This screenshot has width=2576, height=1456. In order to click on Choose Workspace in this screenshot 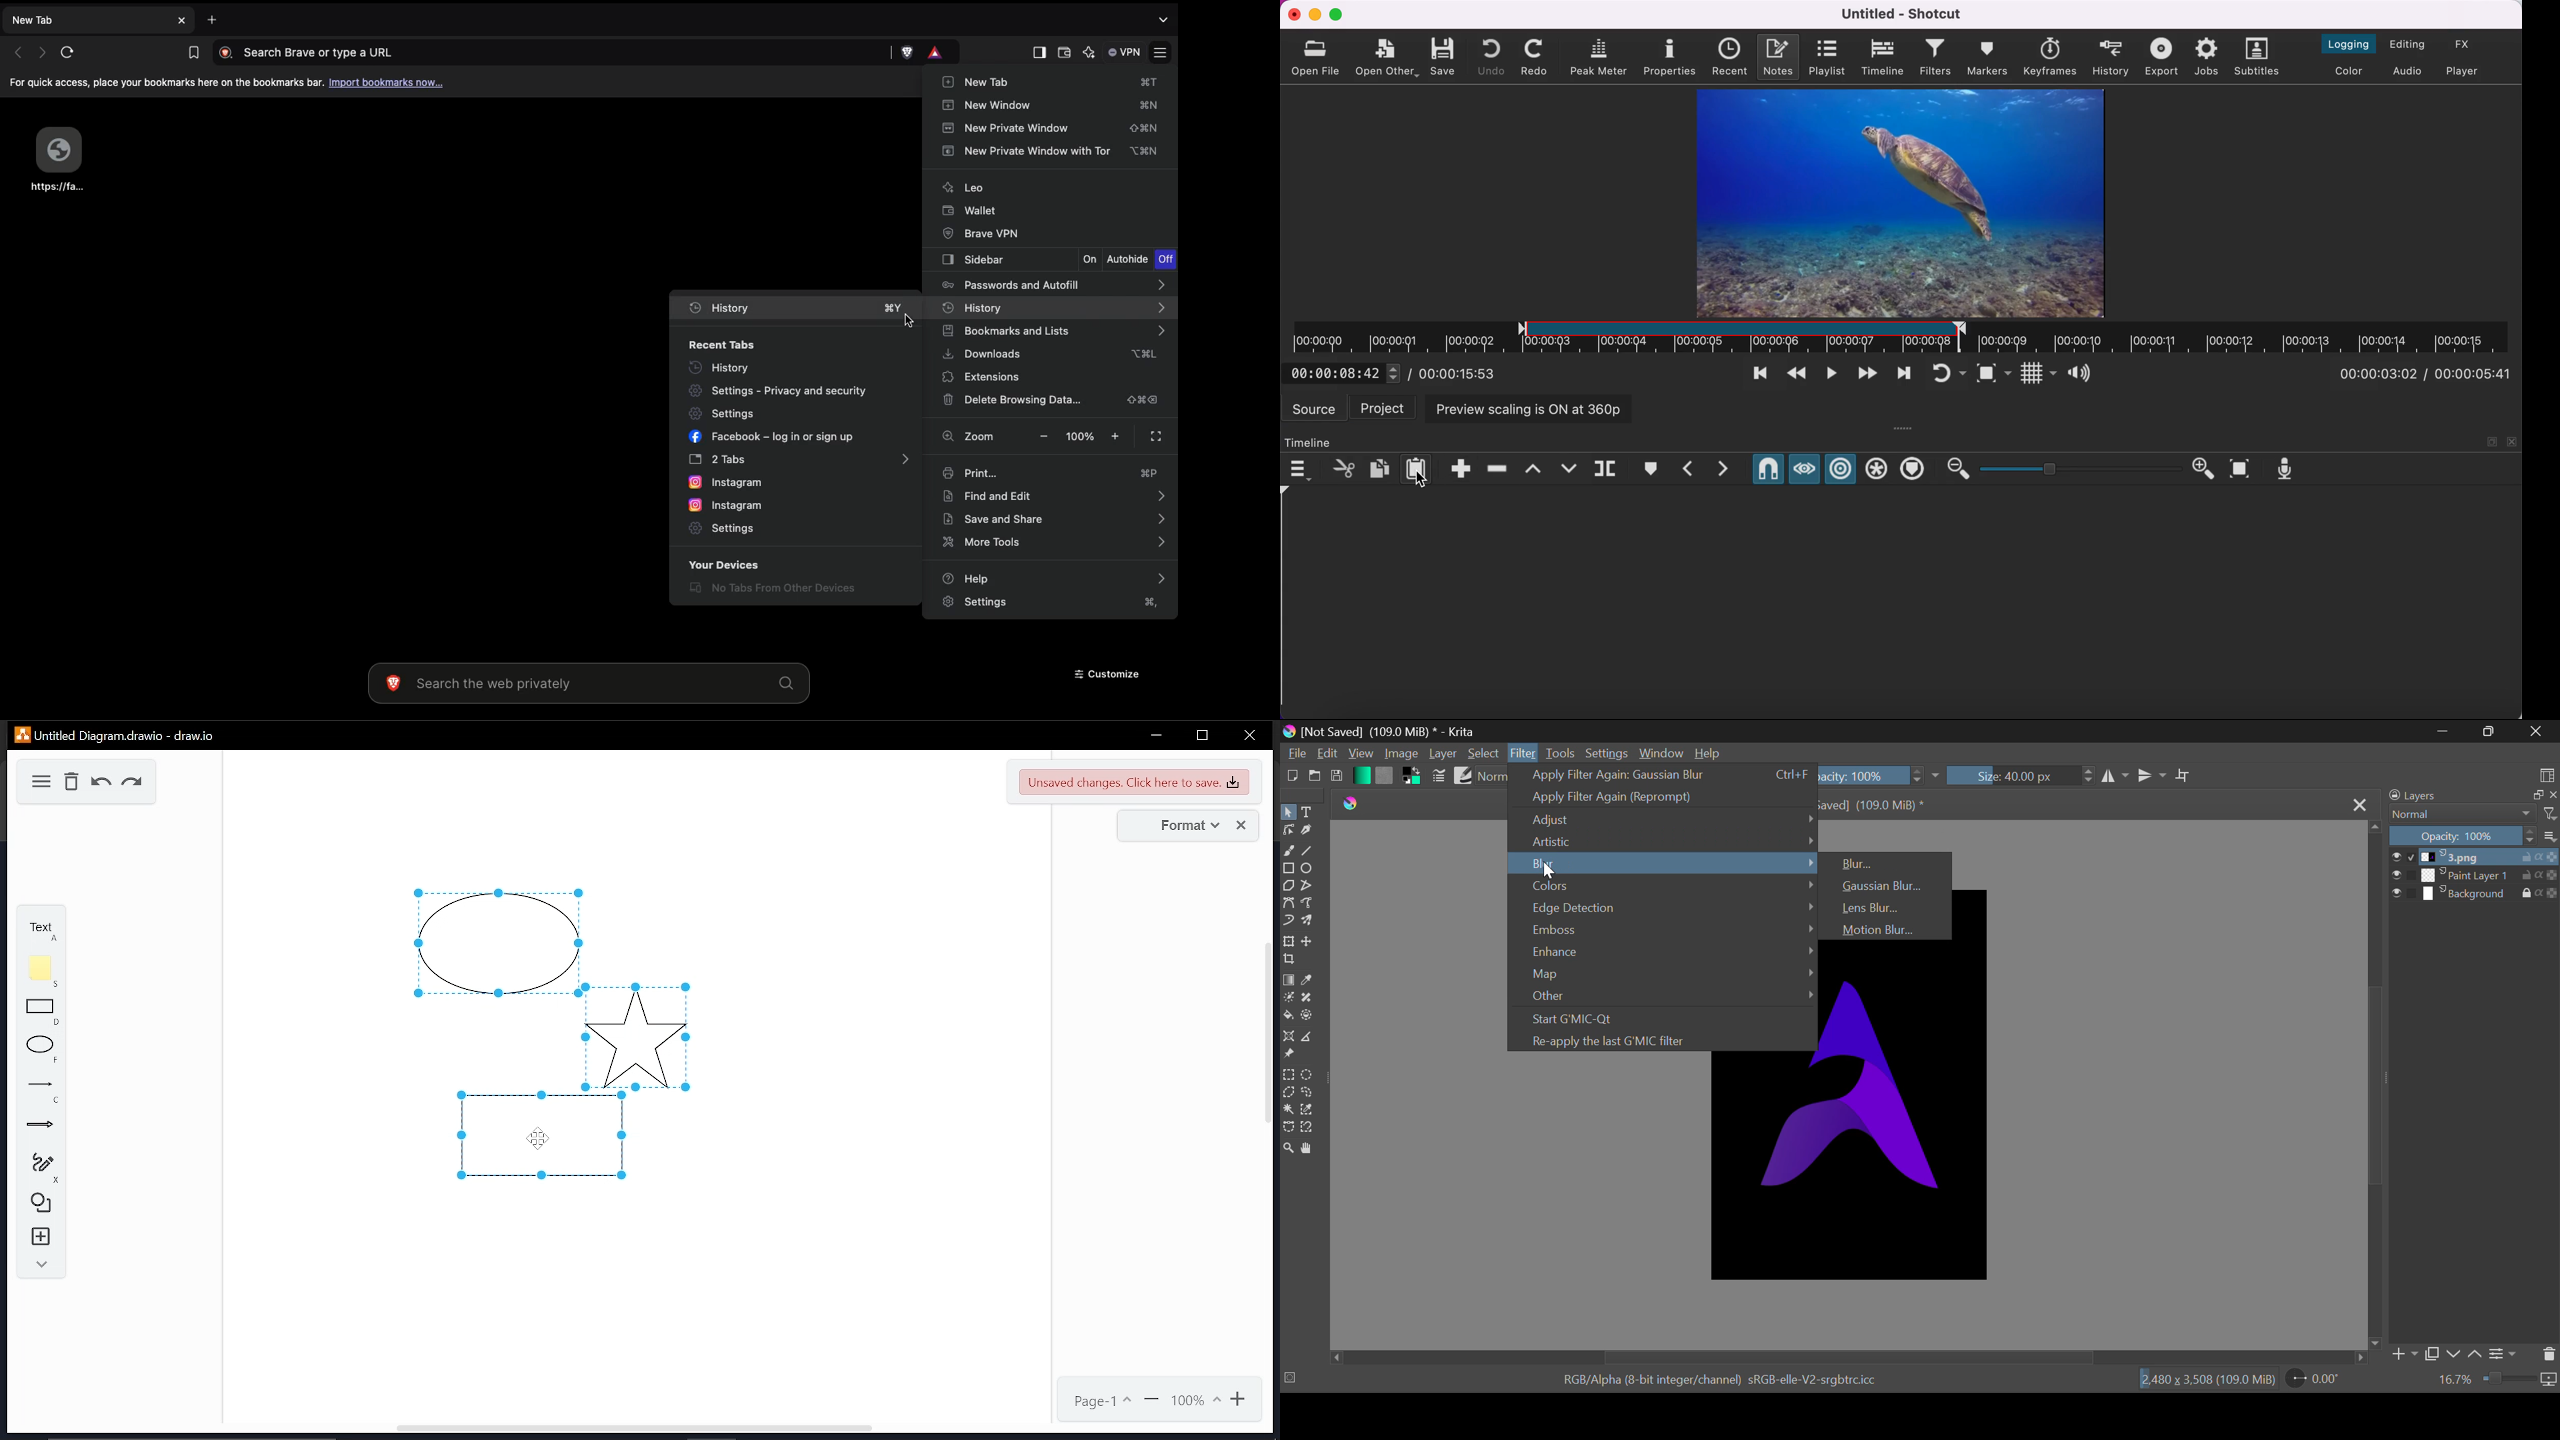, I will do `click(2547, 775)`.